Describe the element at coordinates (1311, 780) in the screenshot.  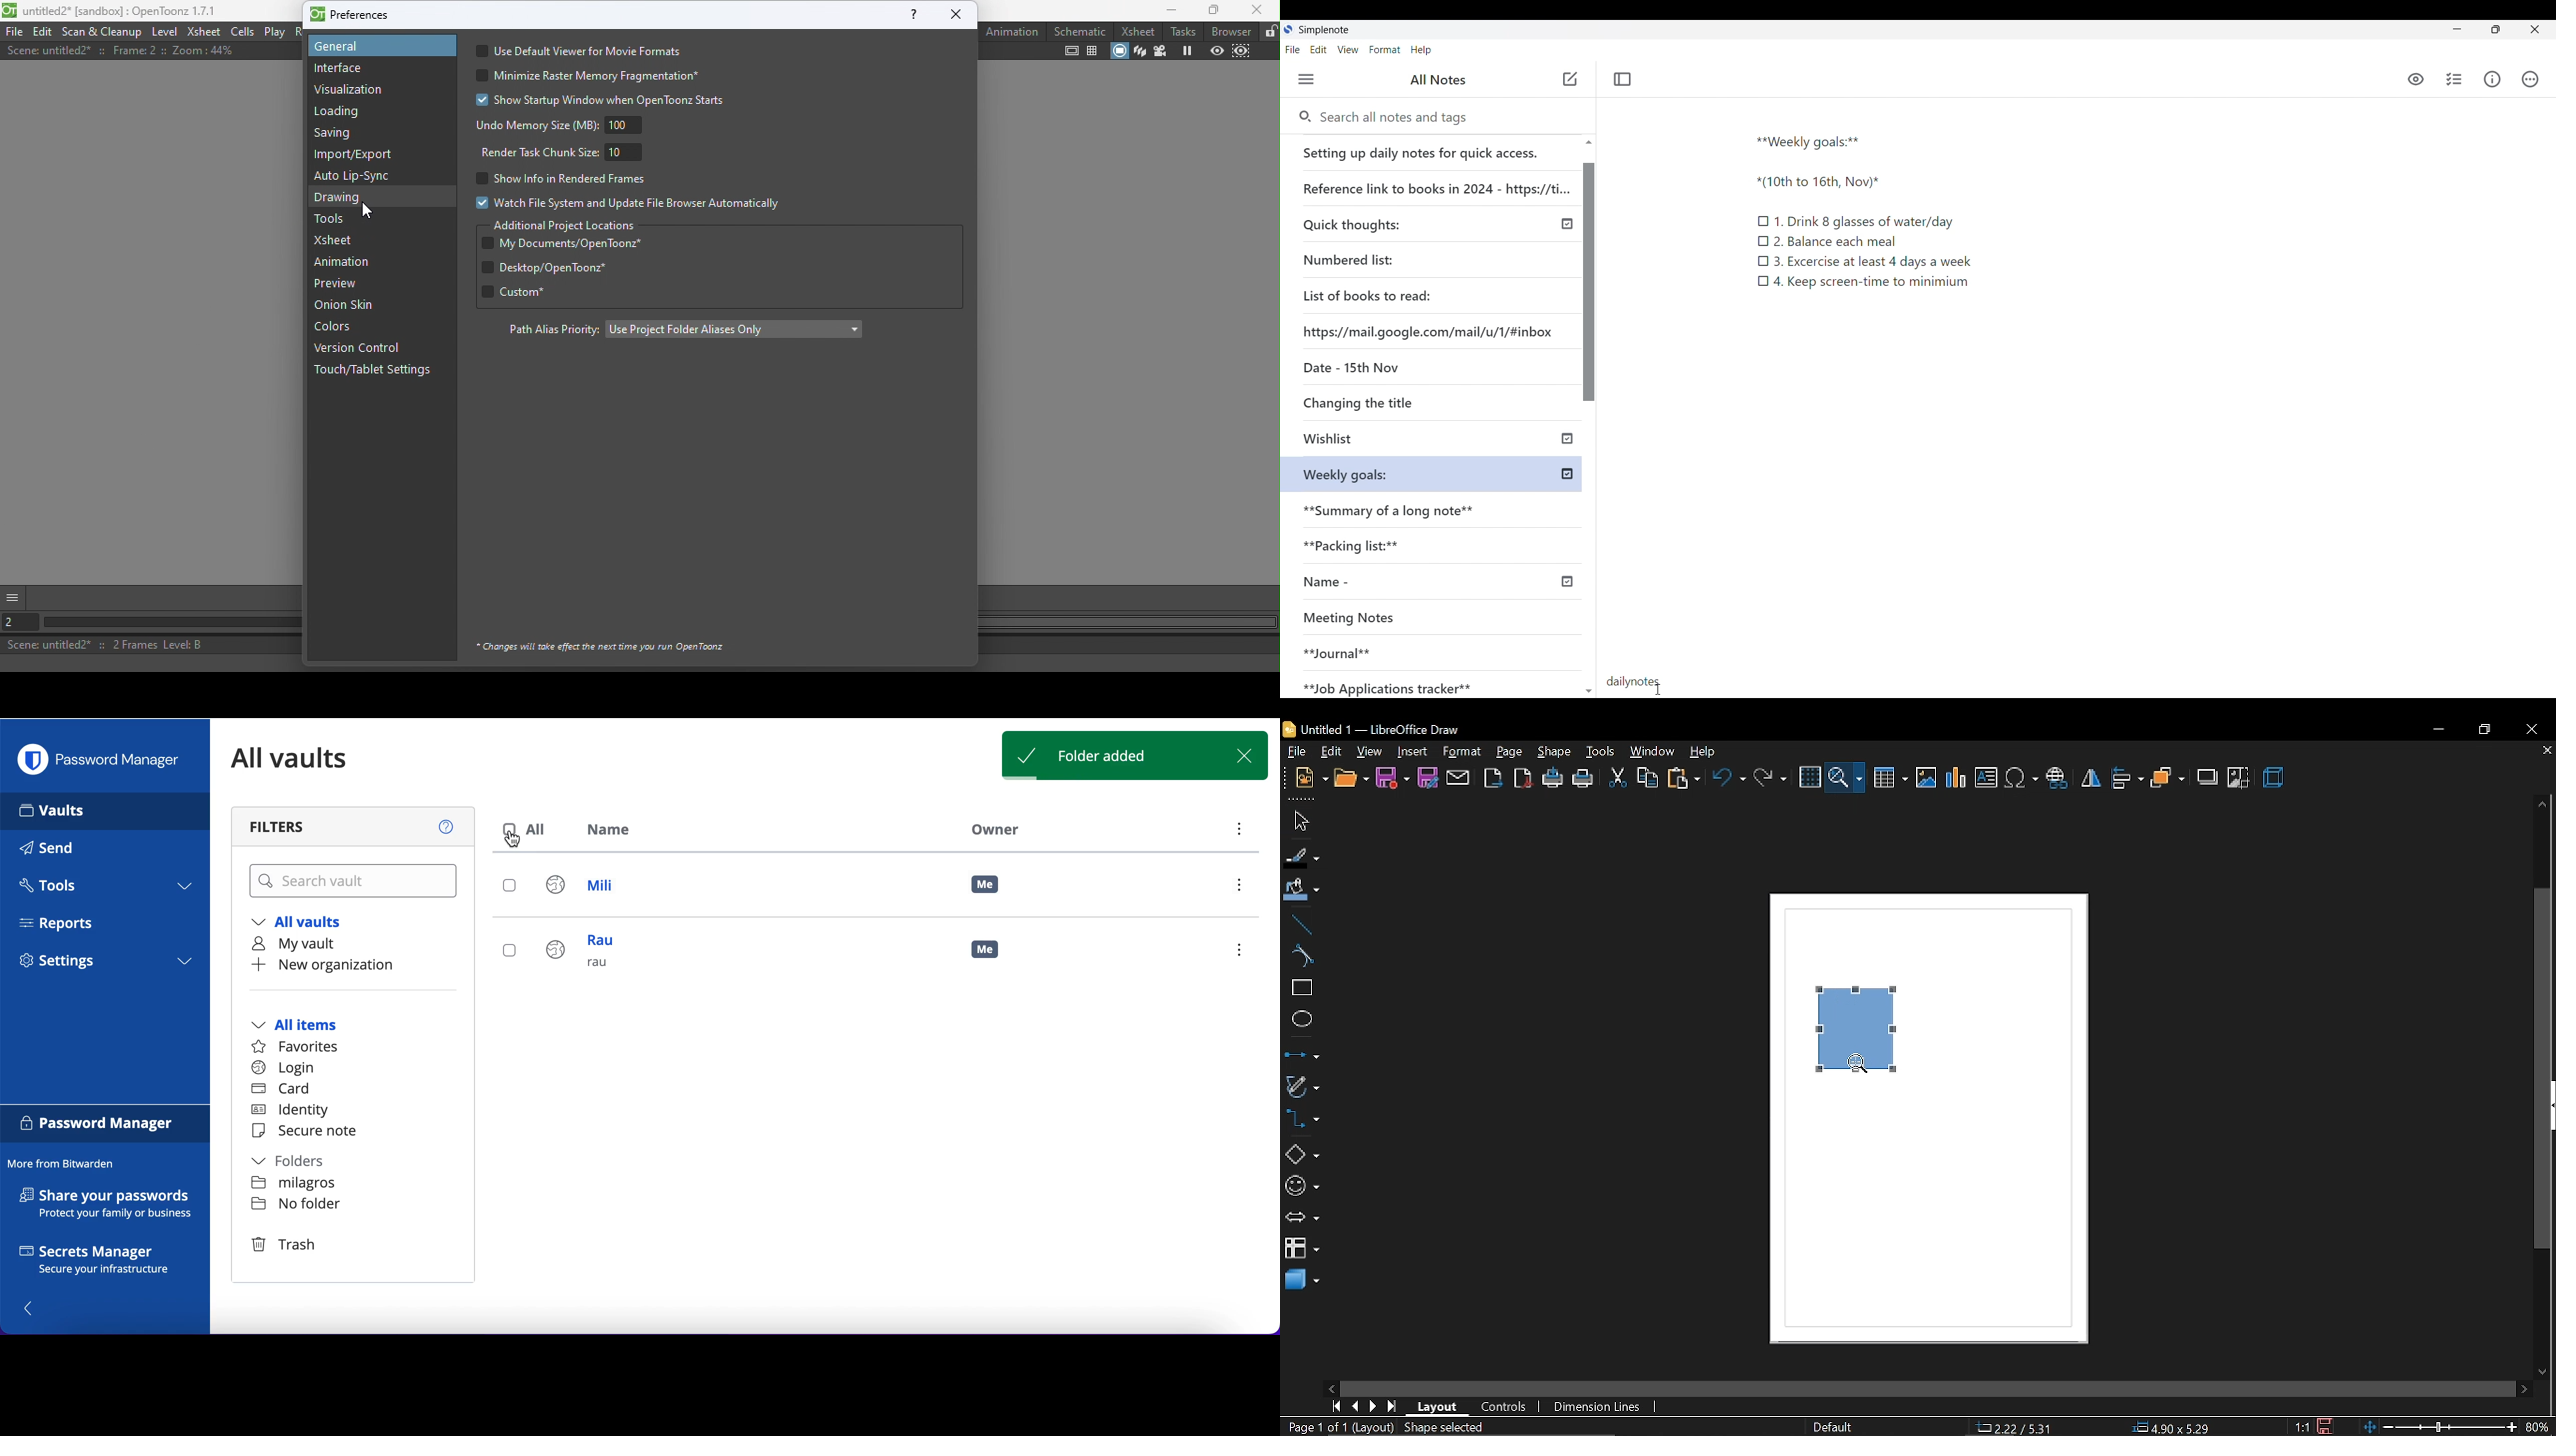
I see `new` at that location.